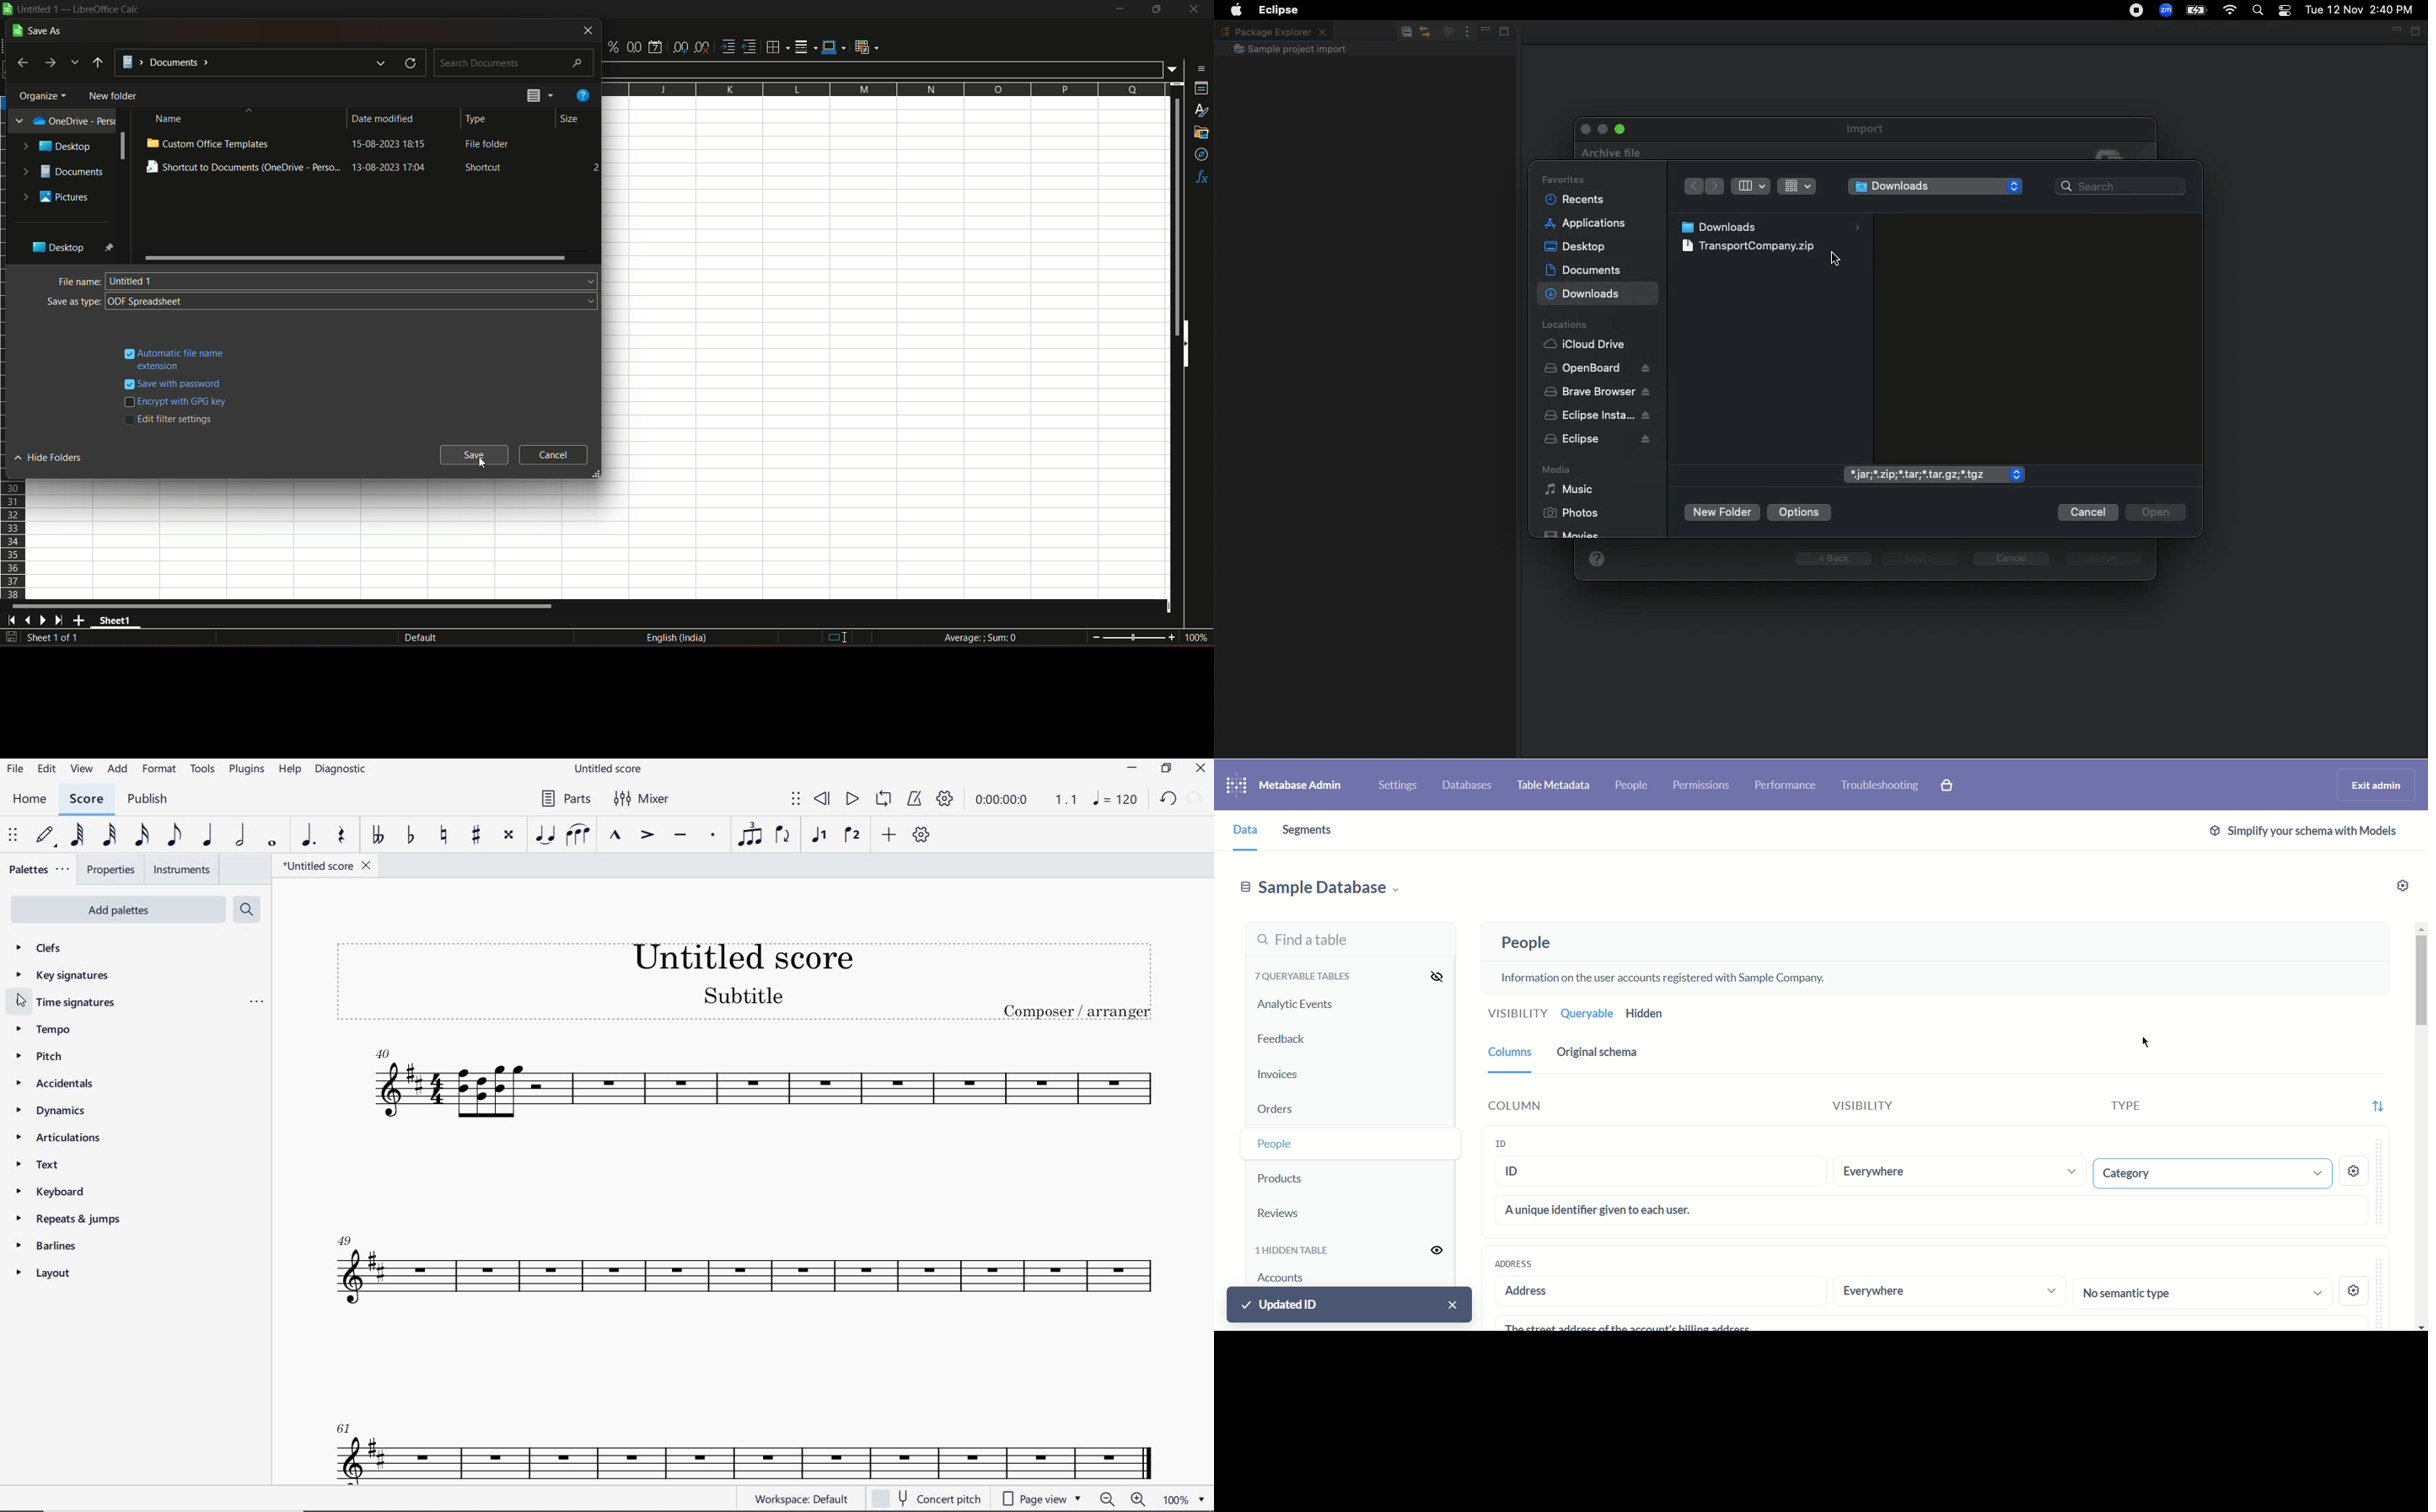  I want to click on CUSTOMIZE TOOLBAR, so click(919, 834).